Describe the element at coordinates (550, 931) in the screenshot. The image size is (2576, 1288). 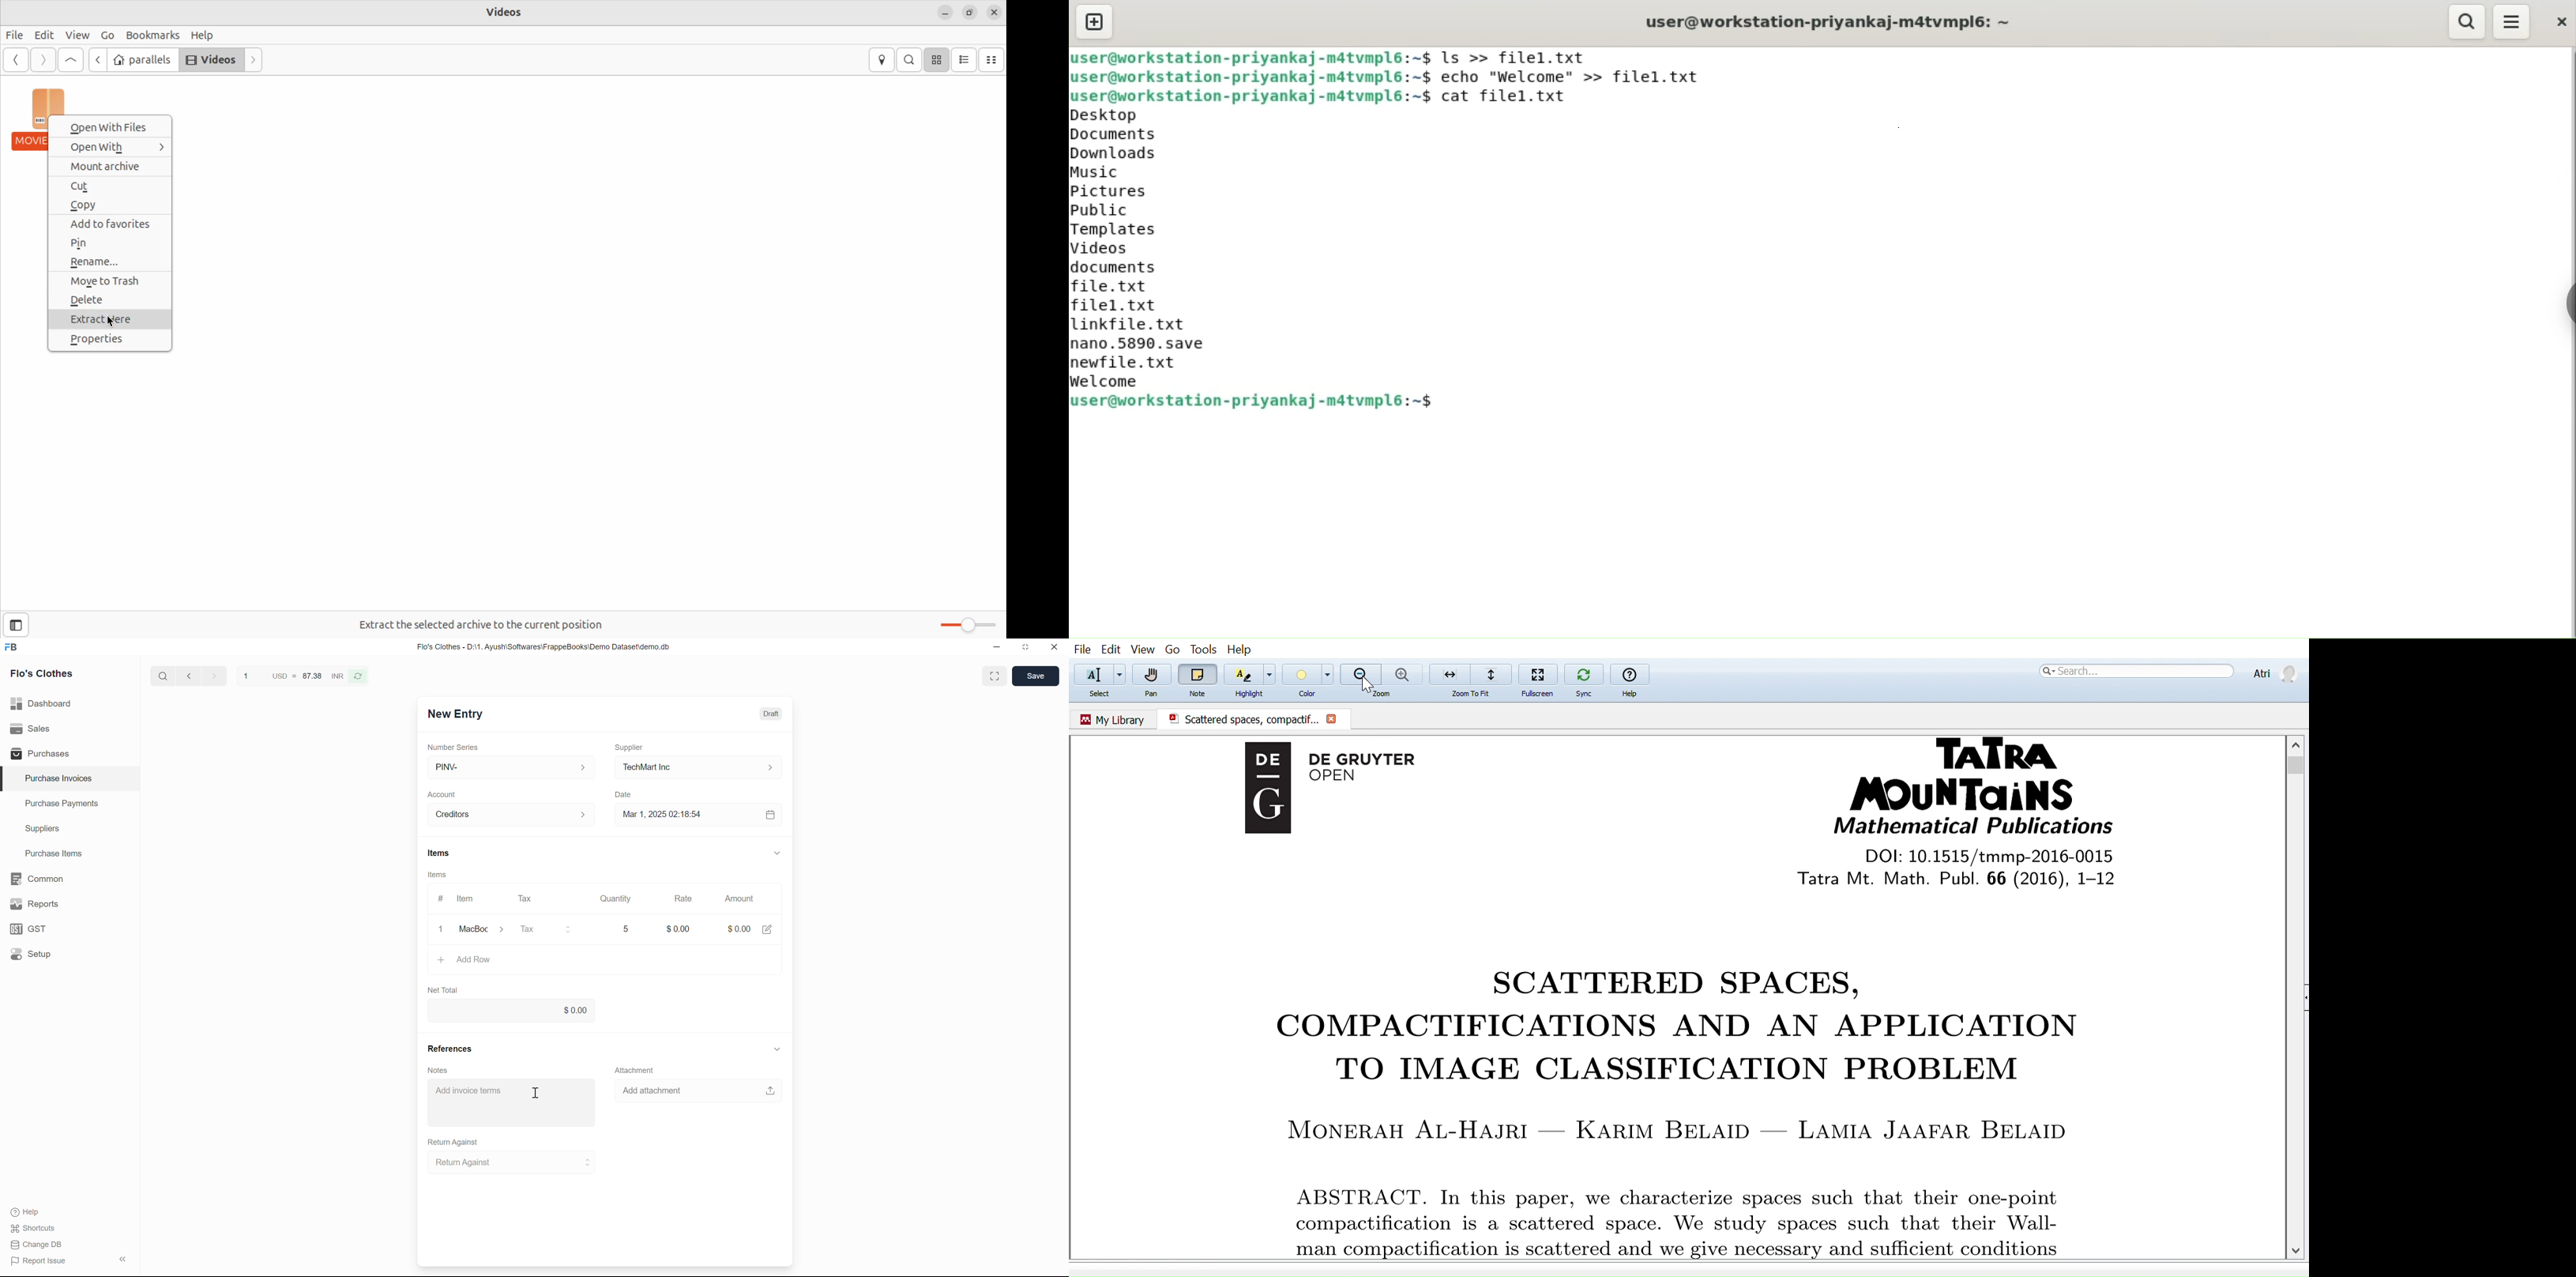
I see `Tax` at that location.